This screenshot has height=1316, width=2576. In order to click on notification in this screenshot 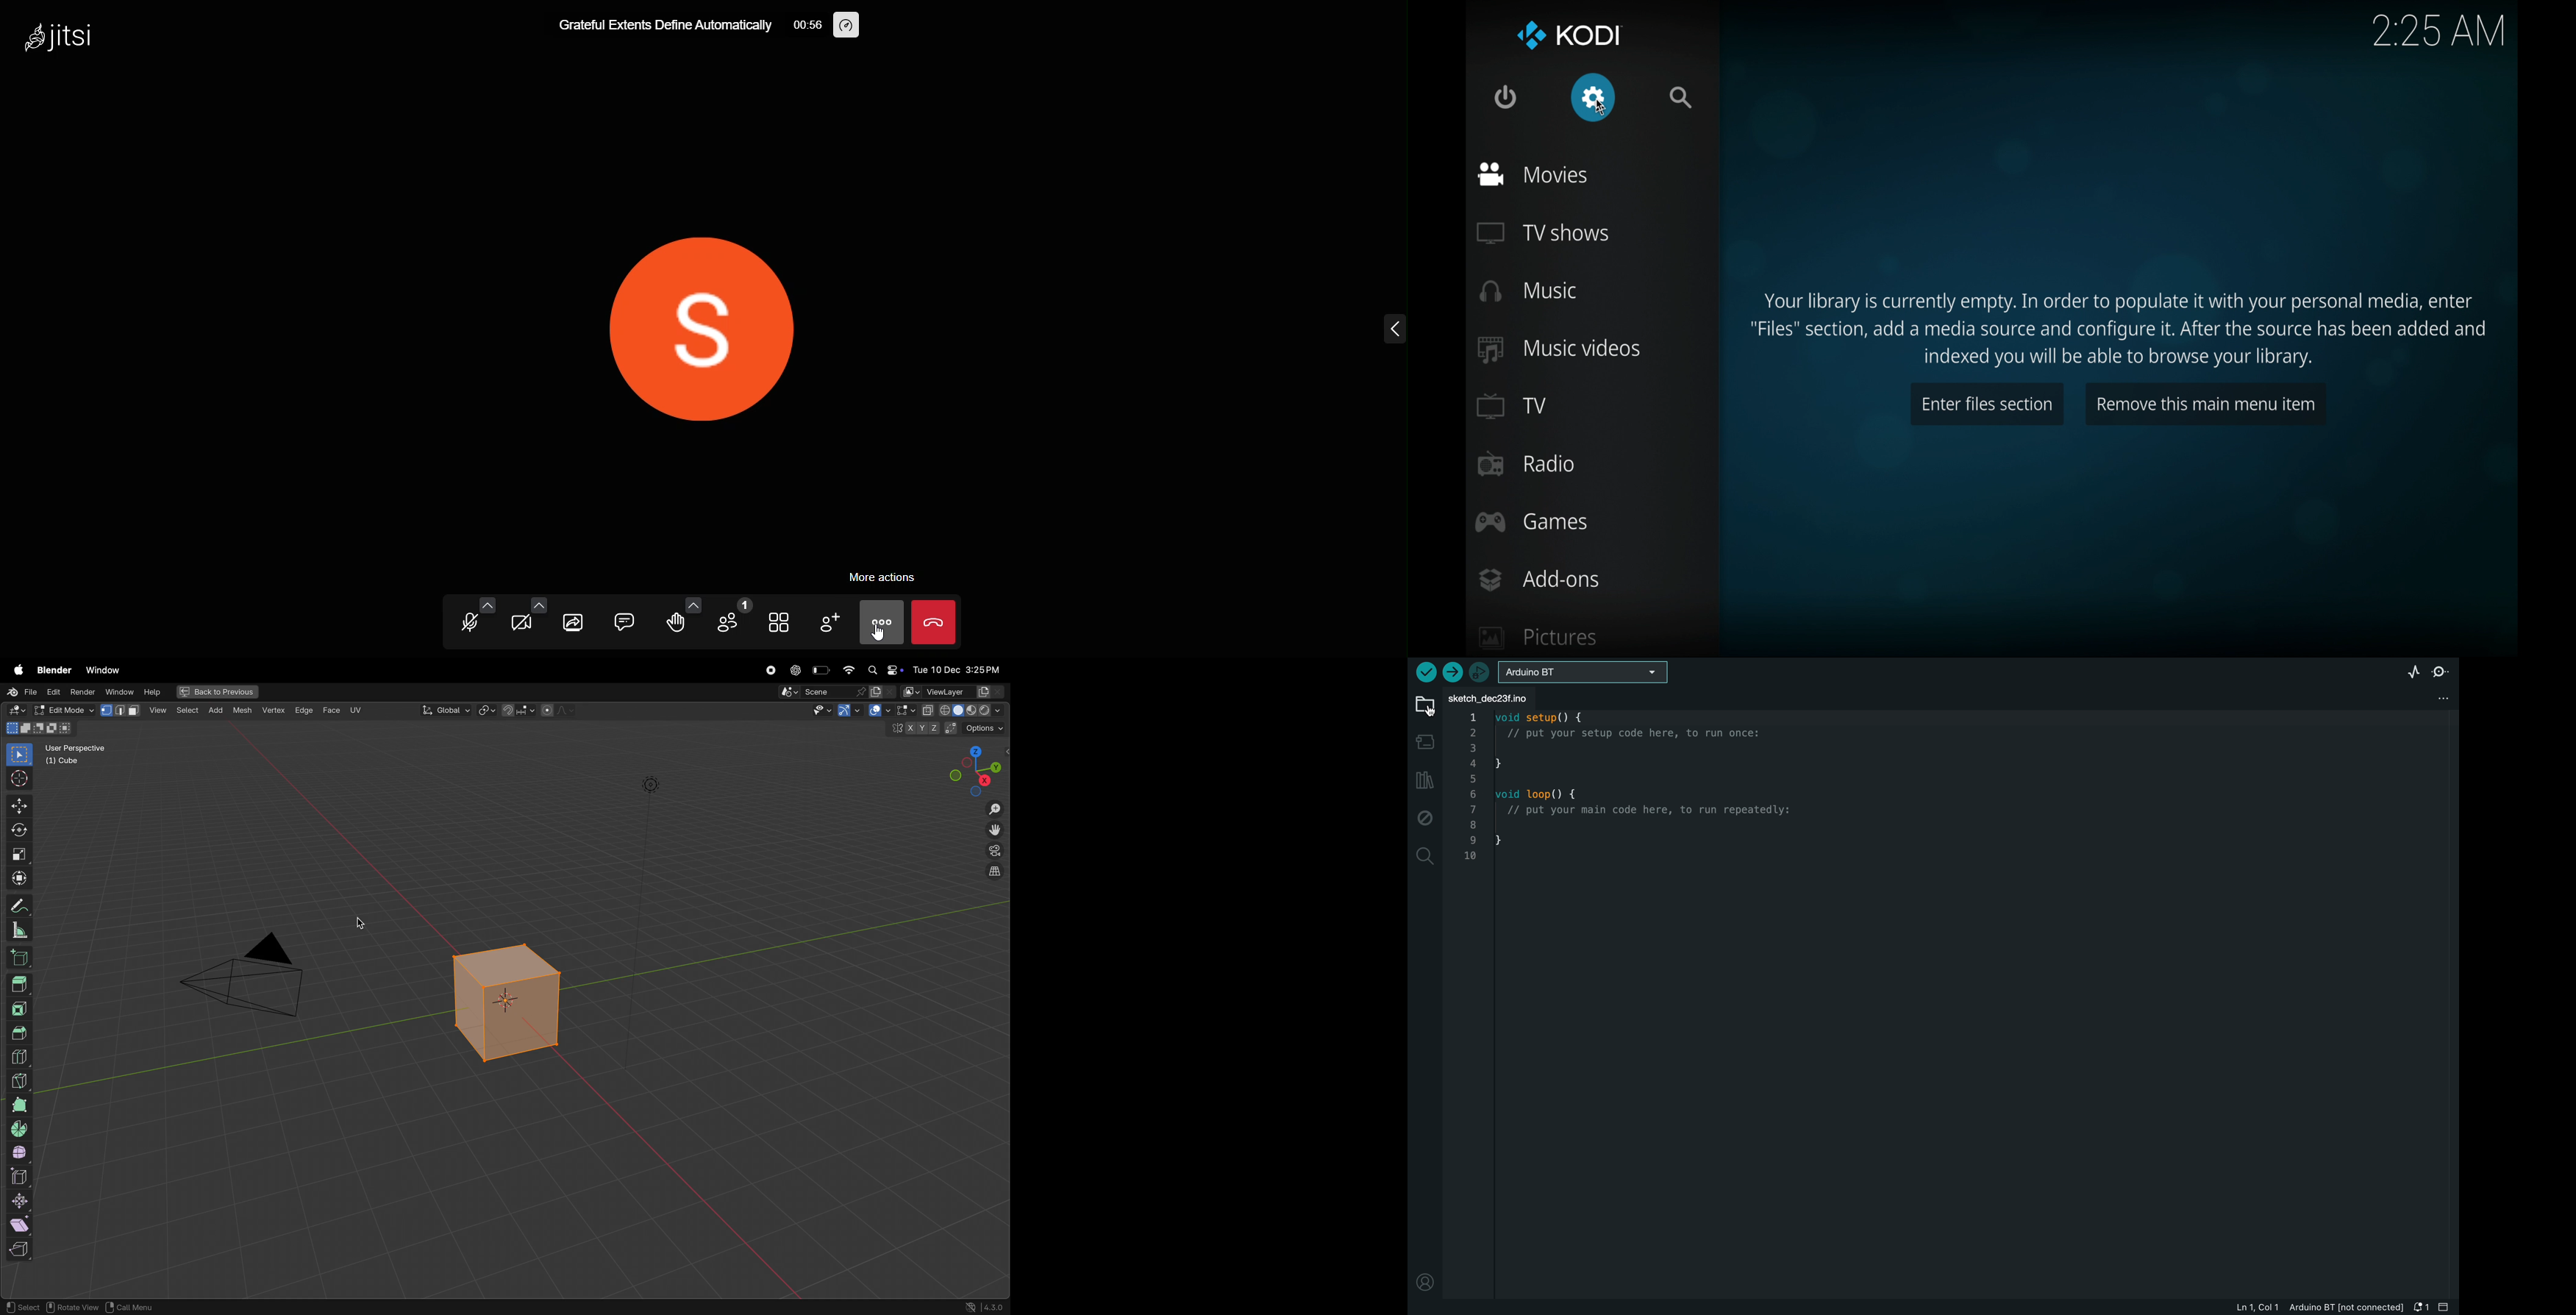, I will do `click(2423, 1307)`.